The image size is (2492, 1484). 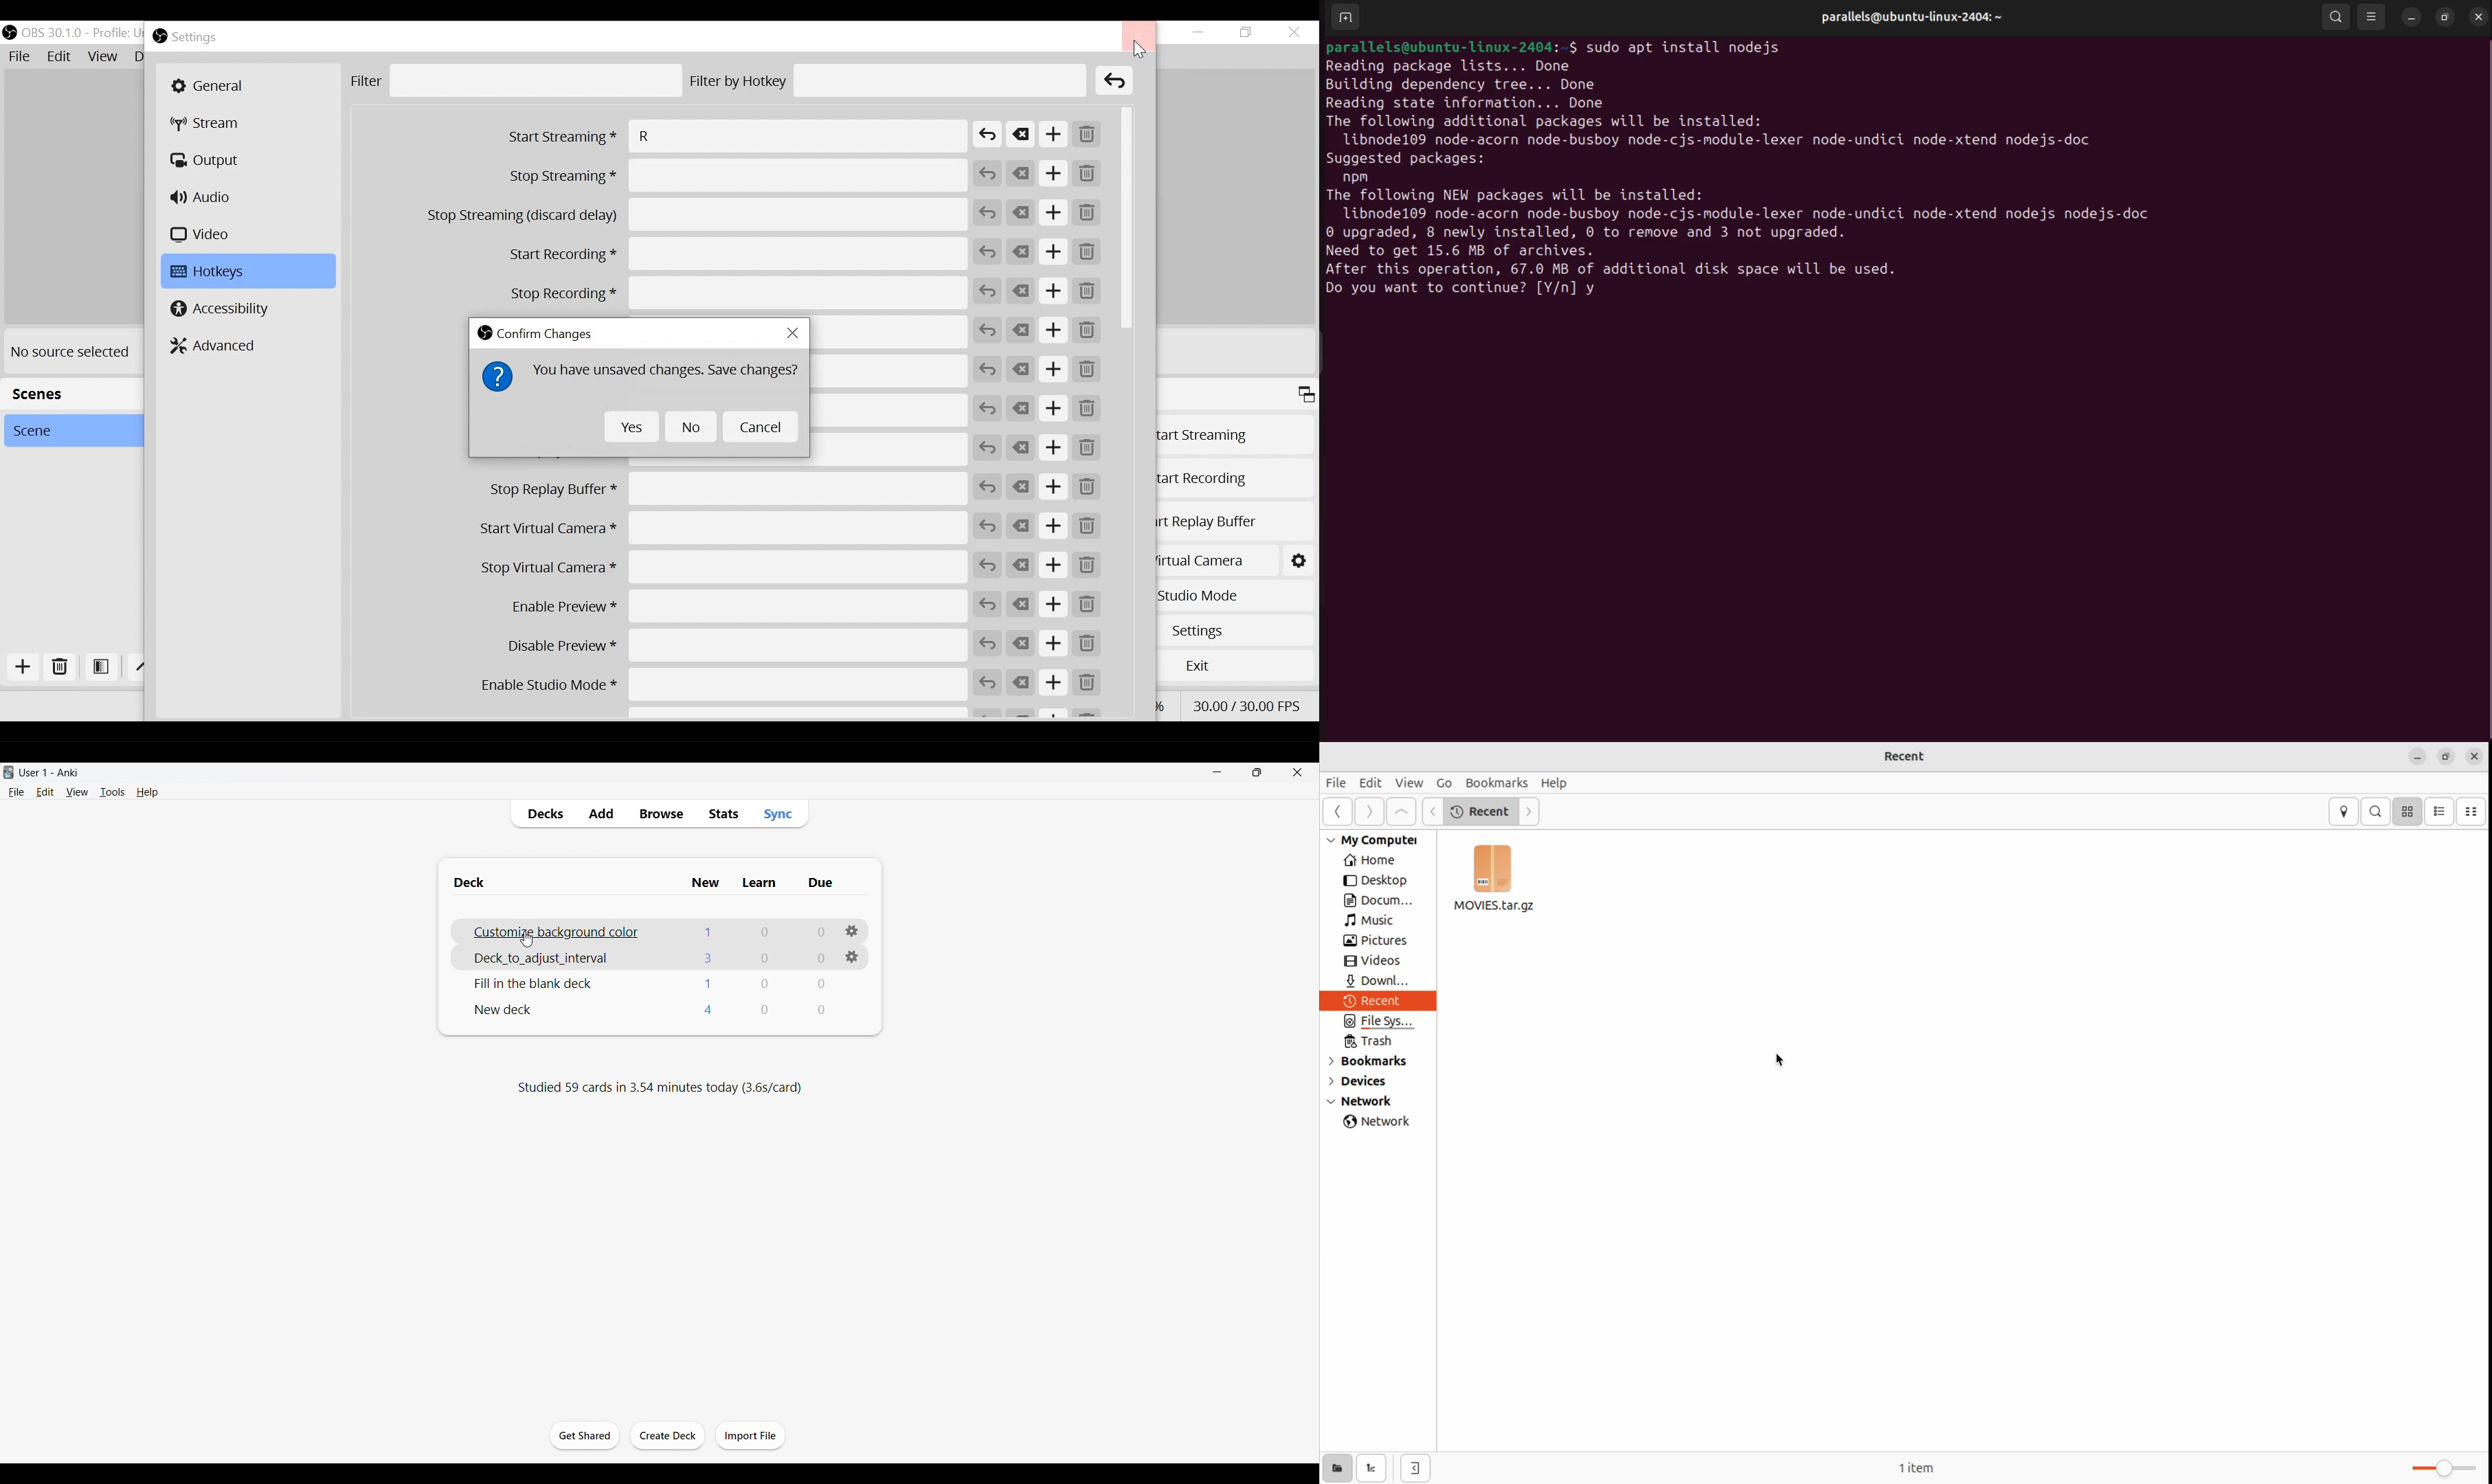 I want to click on Remove, so click(x=1090, y=252).